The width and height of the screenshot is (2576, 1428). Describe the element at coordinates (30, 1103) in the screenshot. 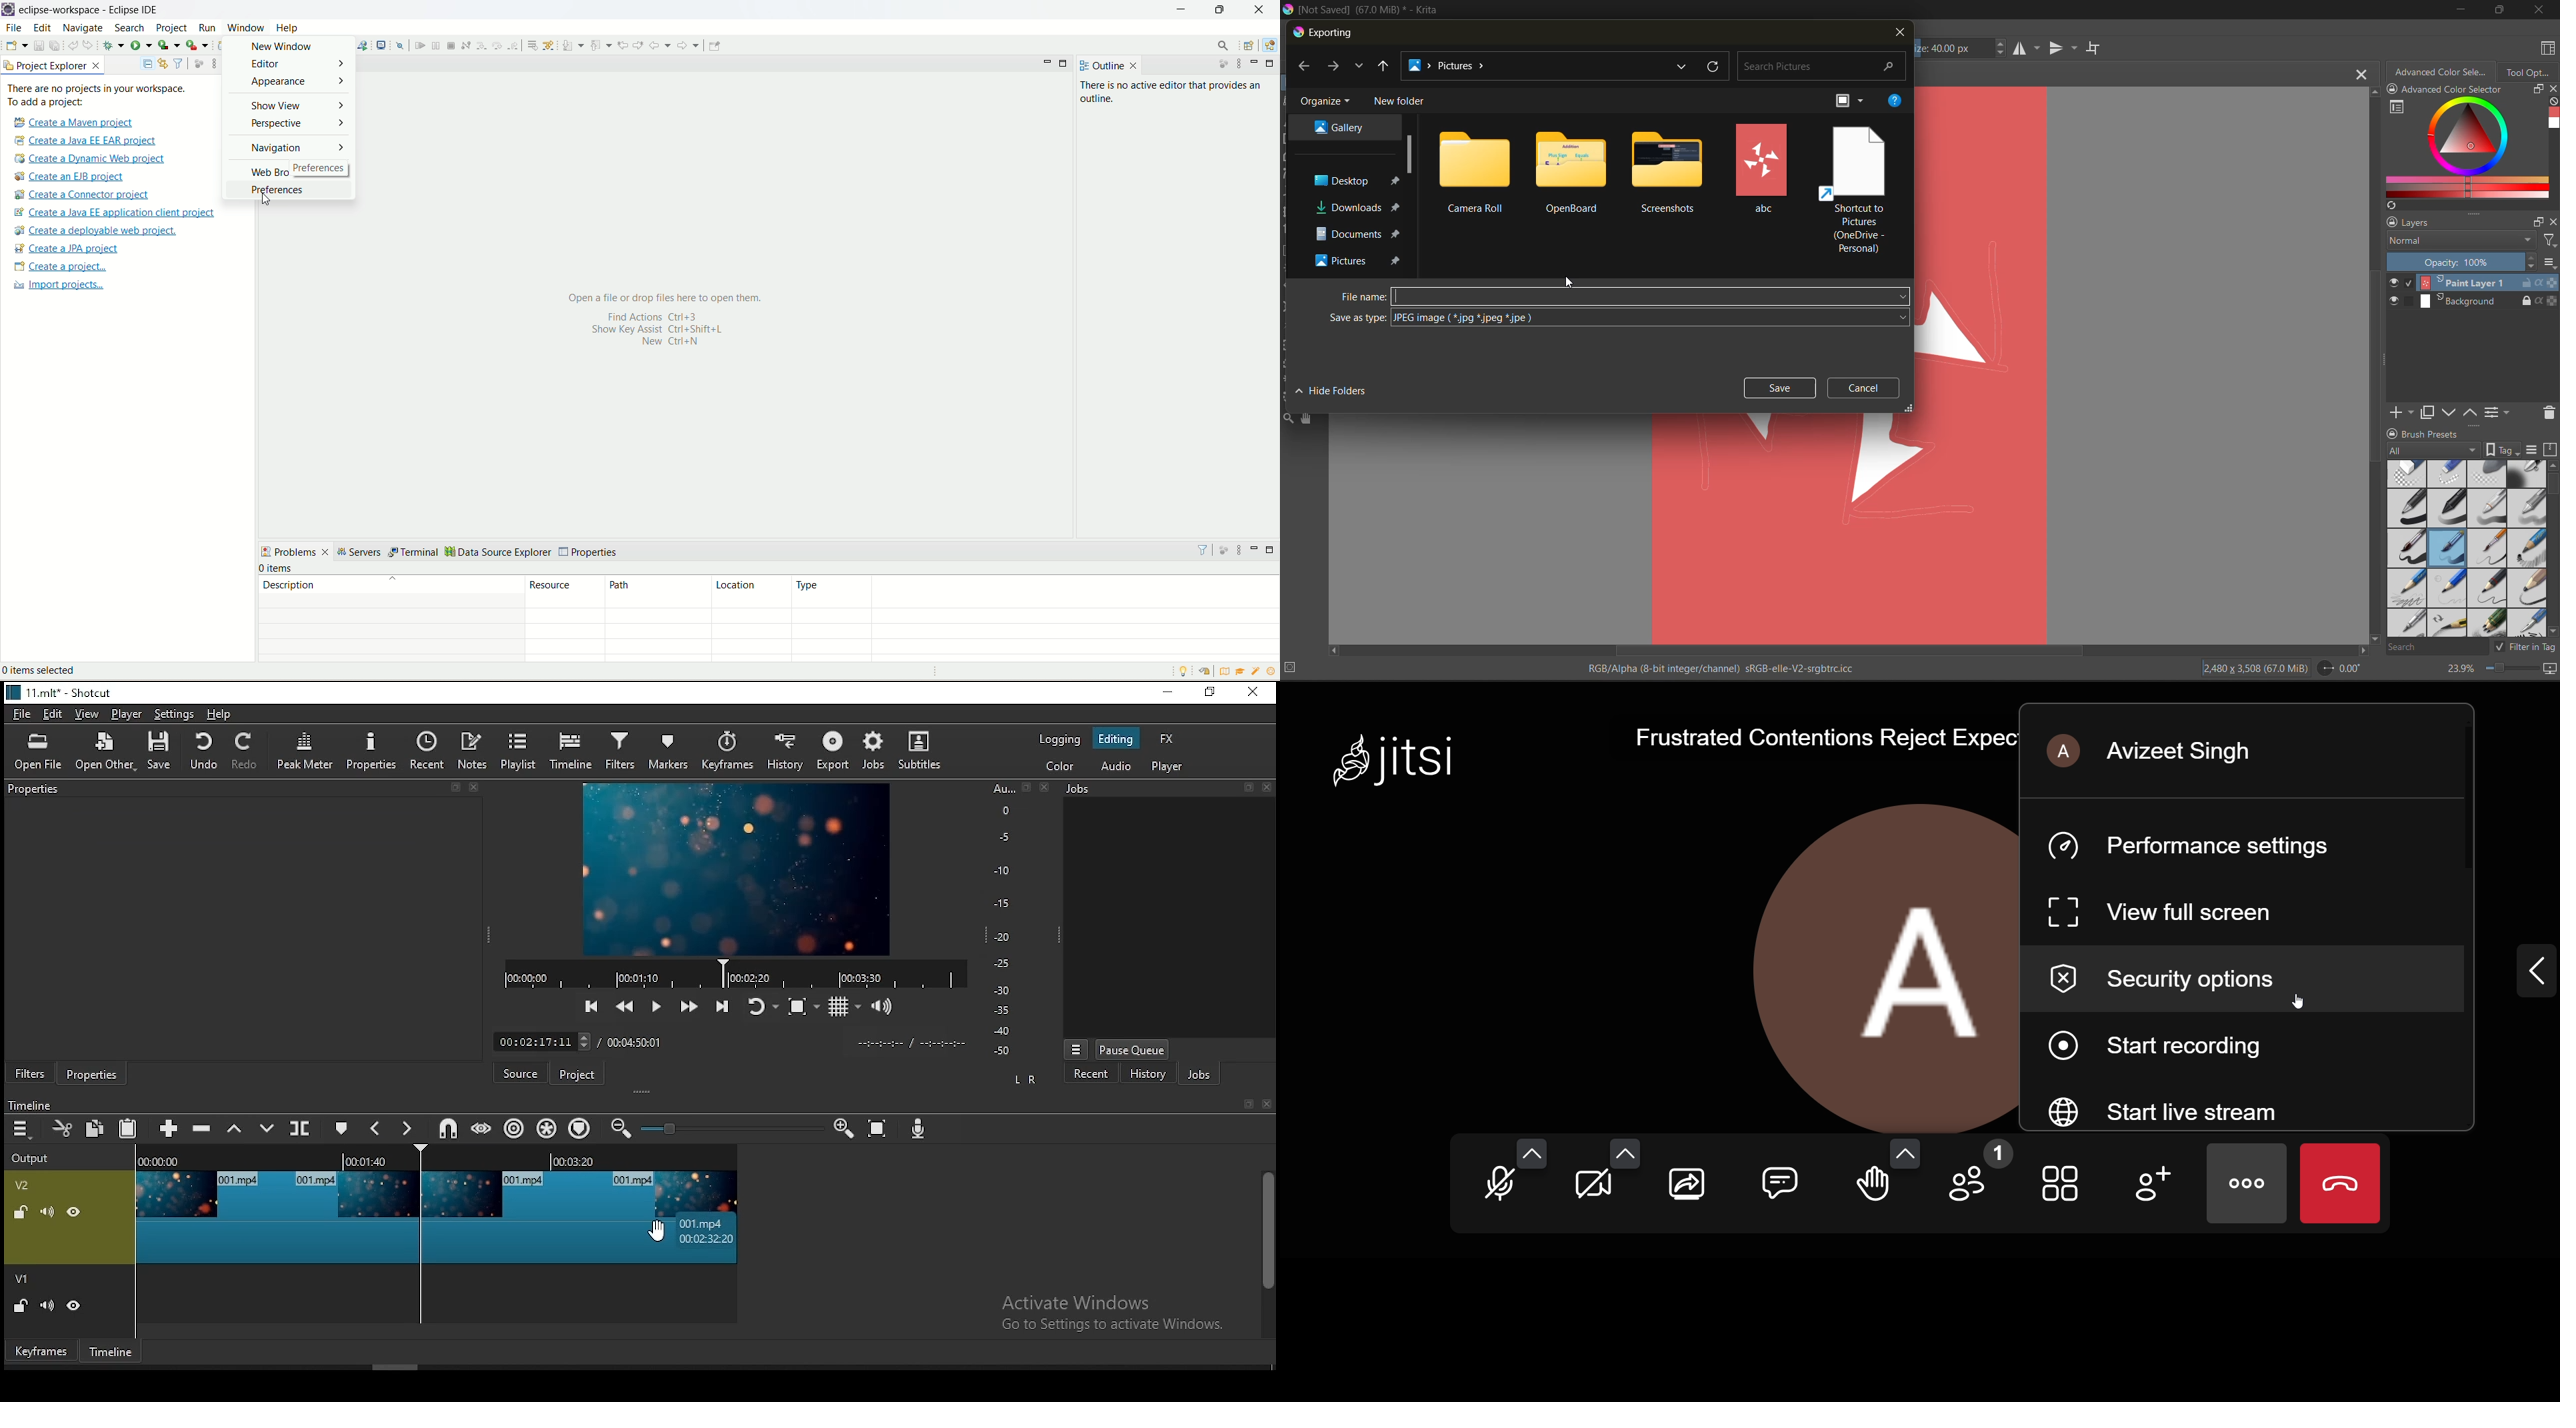

I see `` at that location.